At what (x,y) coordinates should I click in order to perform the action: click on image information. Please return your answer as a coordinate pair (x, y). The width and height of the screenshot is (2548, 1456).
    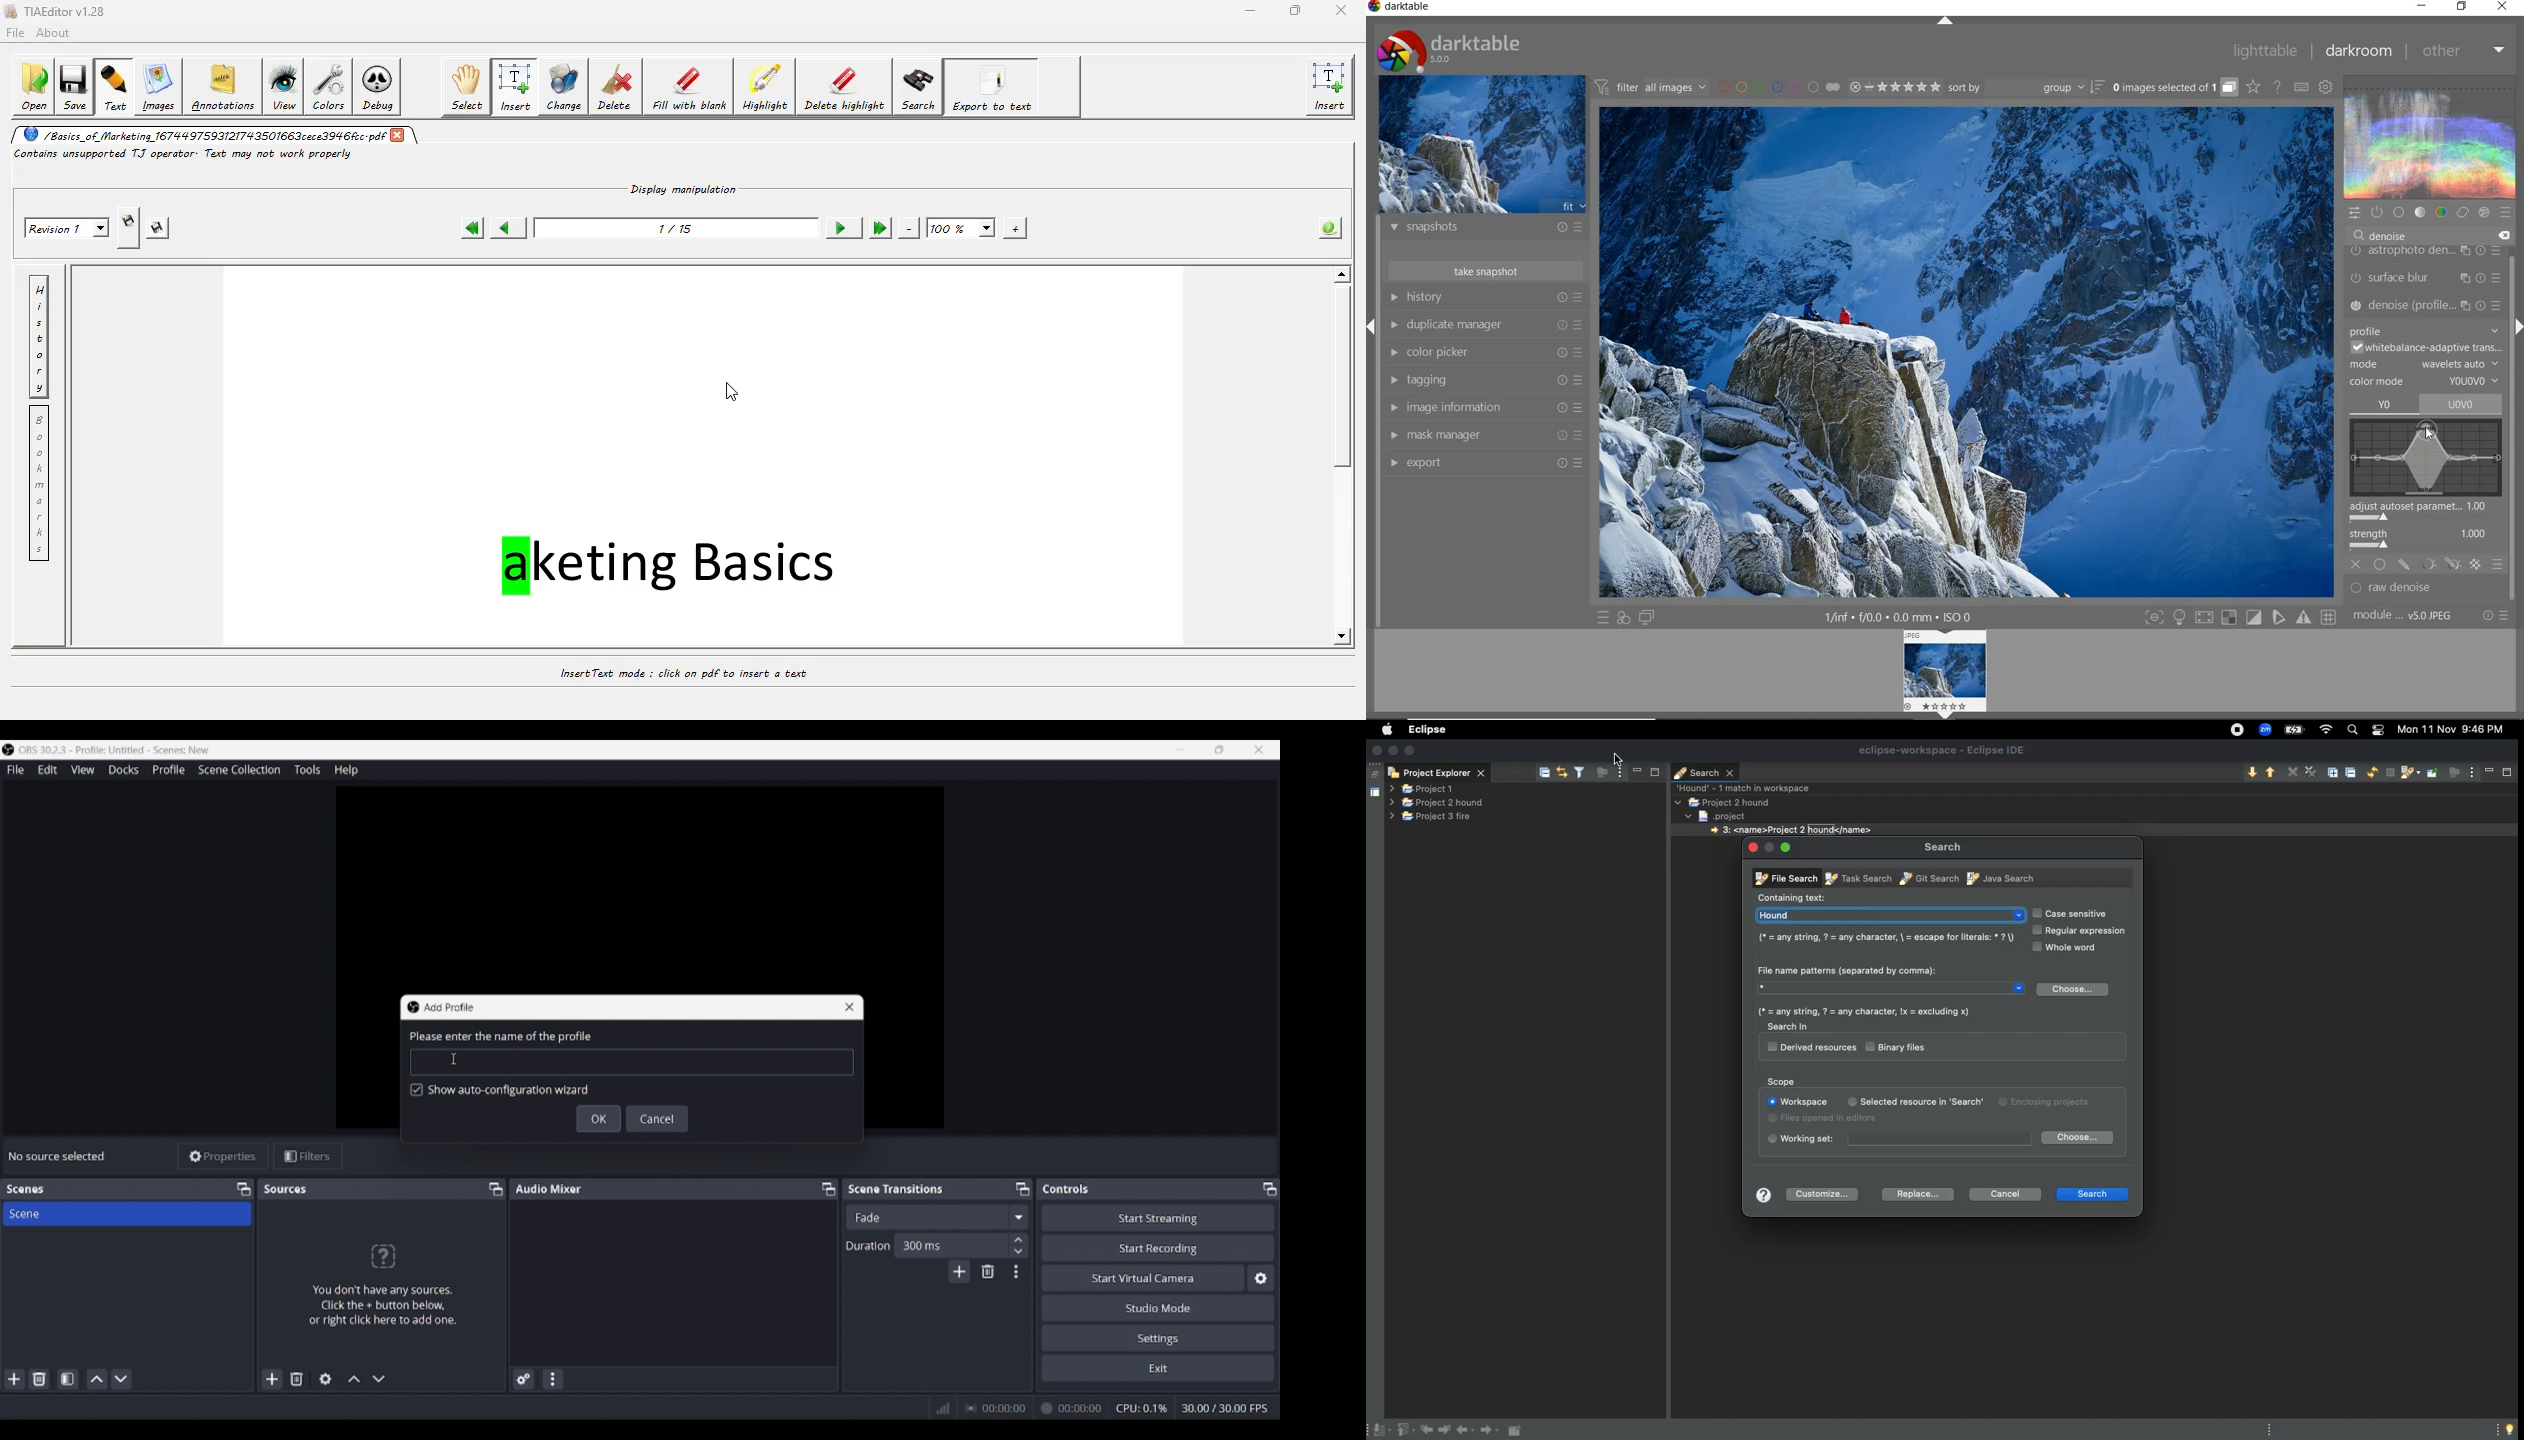
    Looking at the image, I should click on (1485, 408).